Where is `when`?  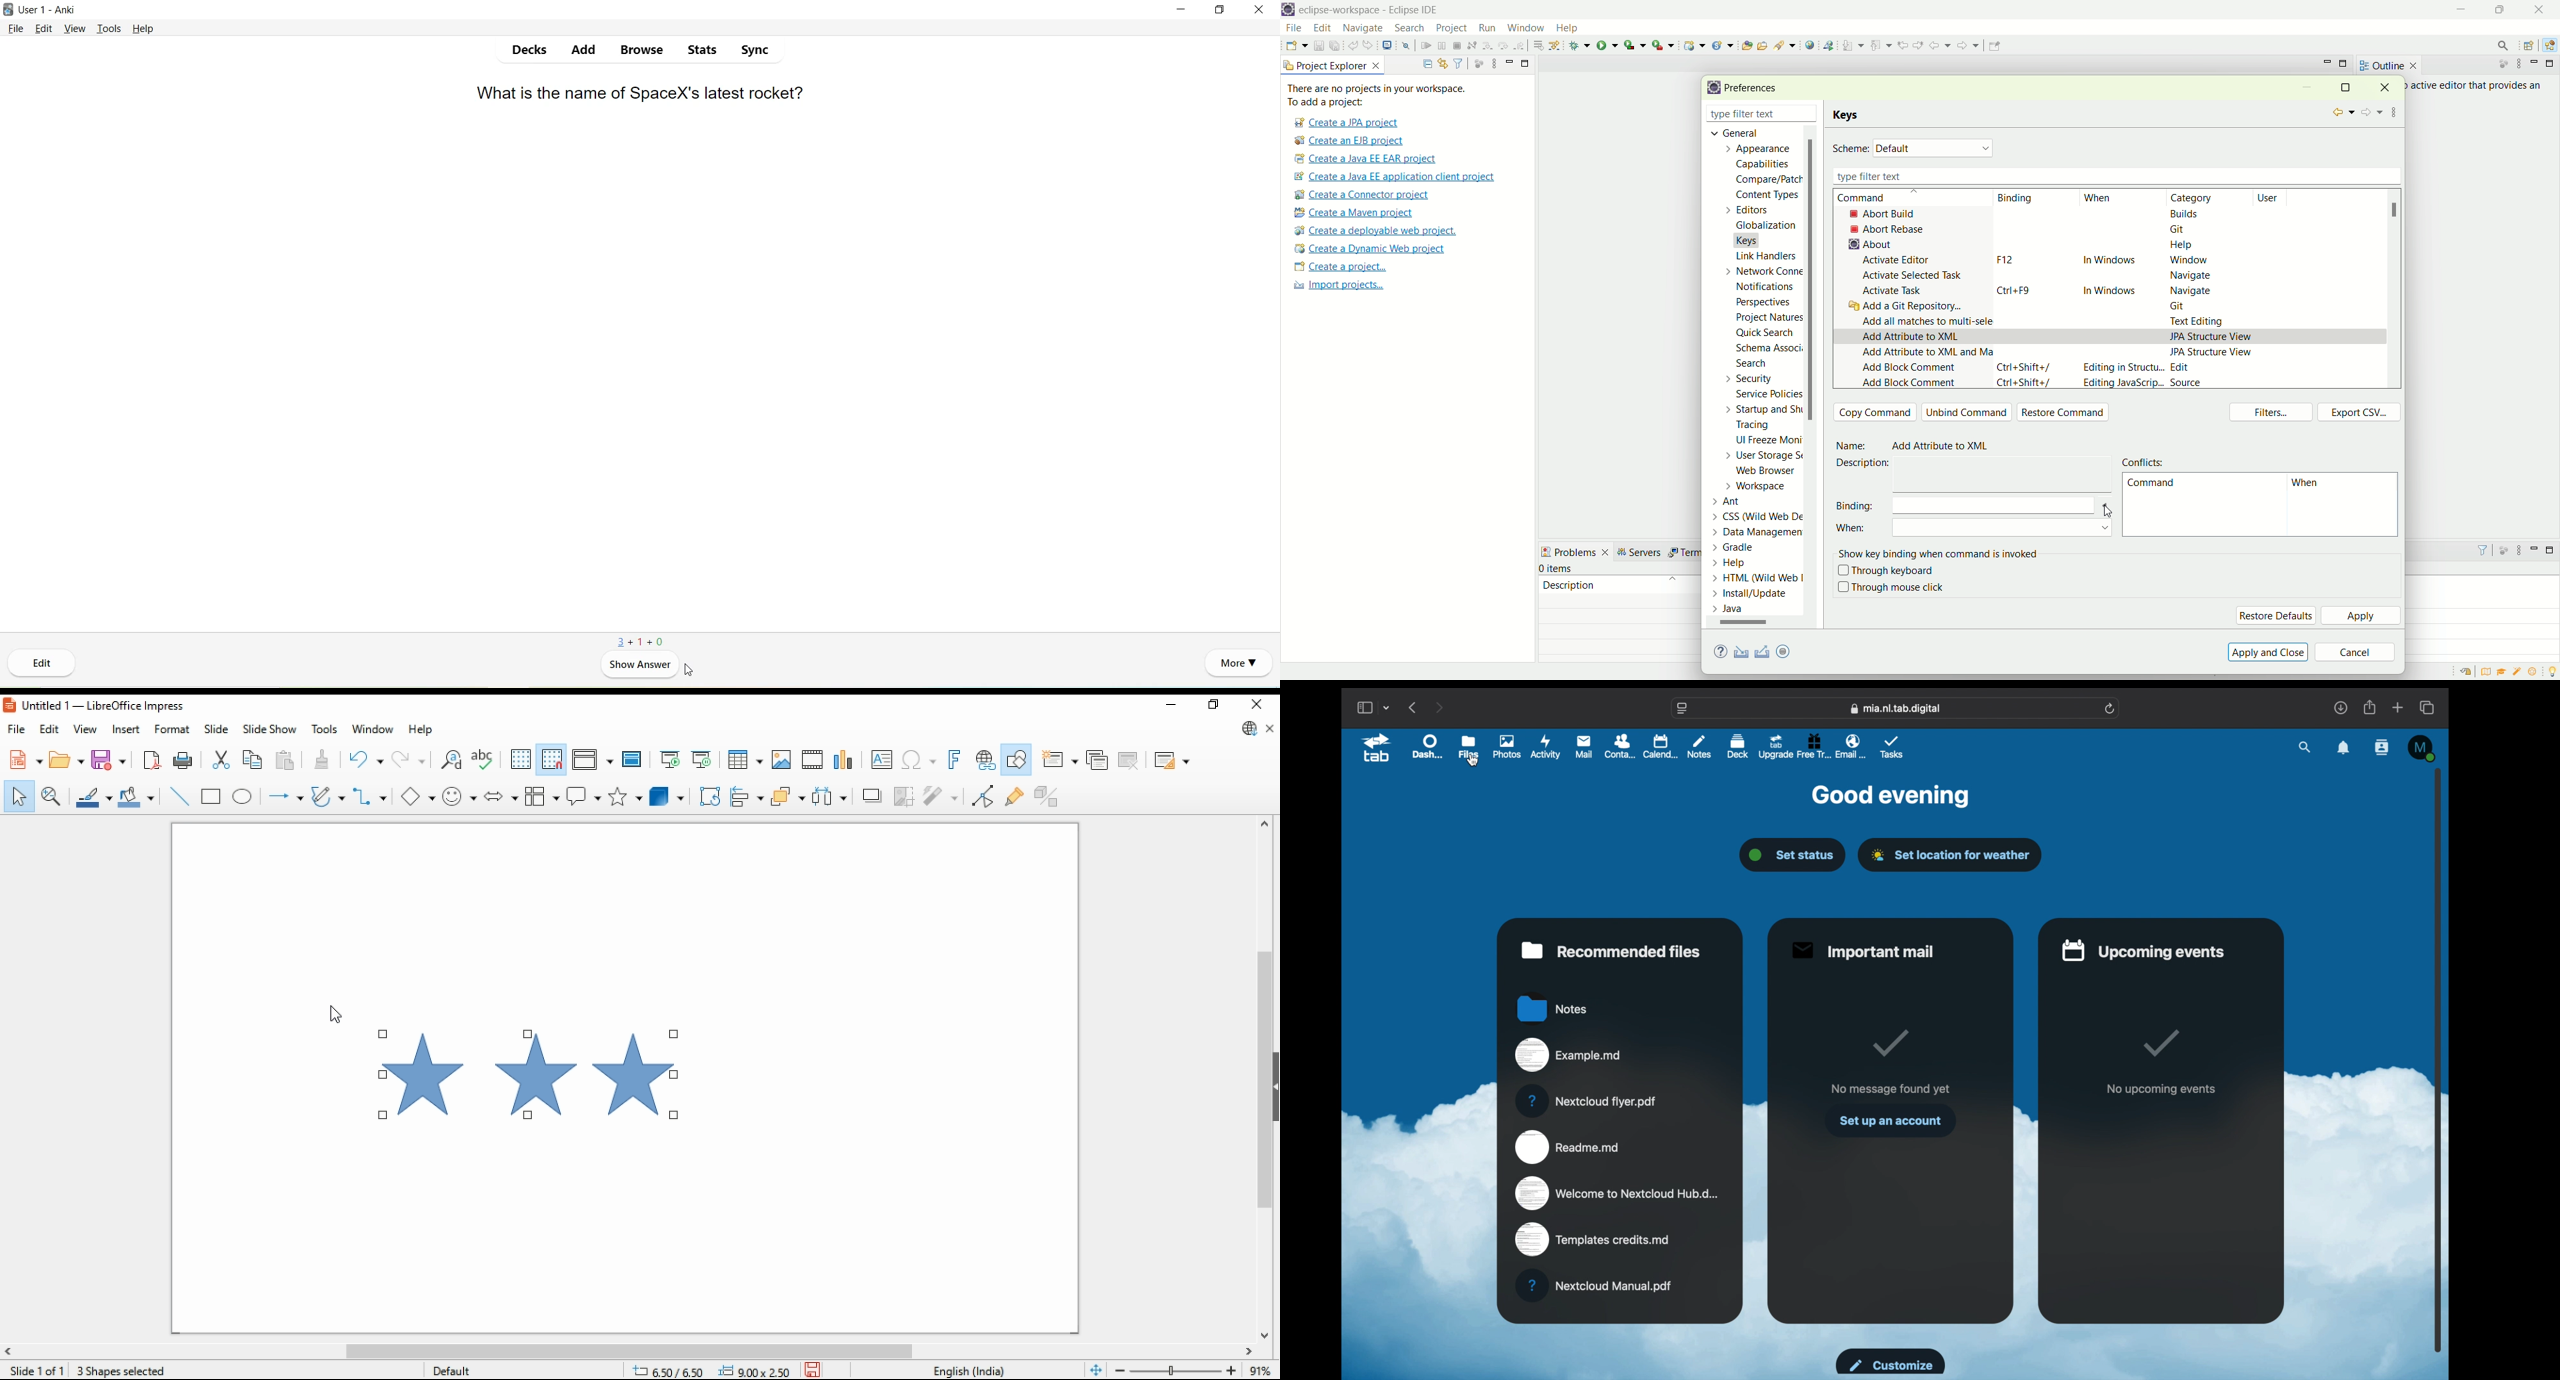
when is located at coordinates (1978, 531).